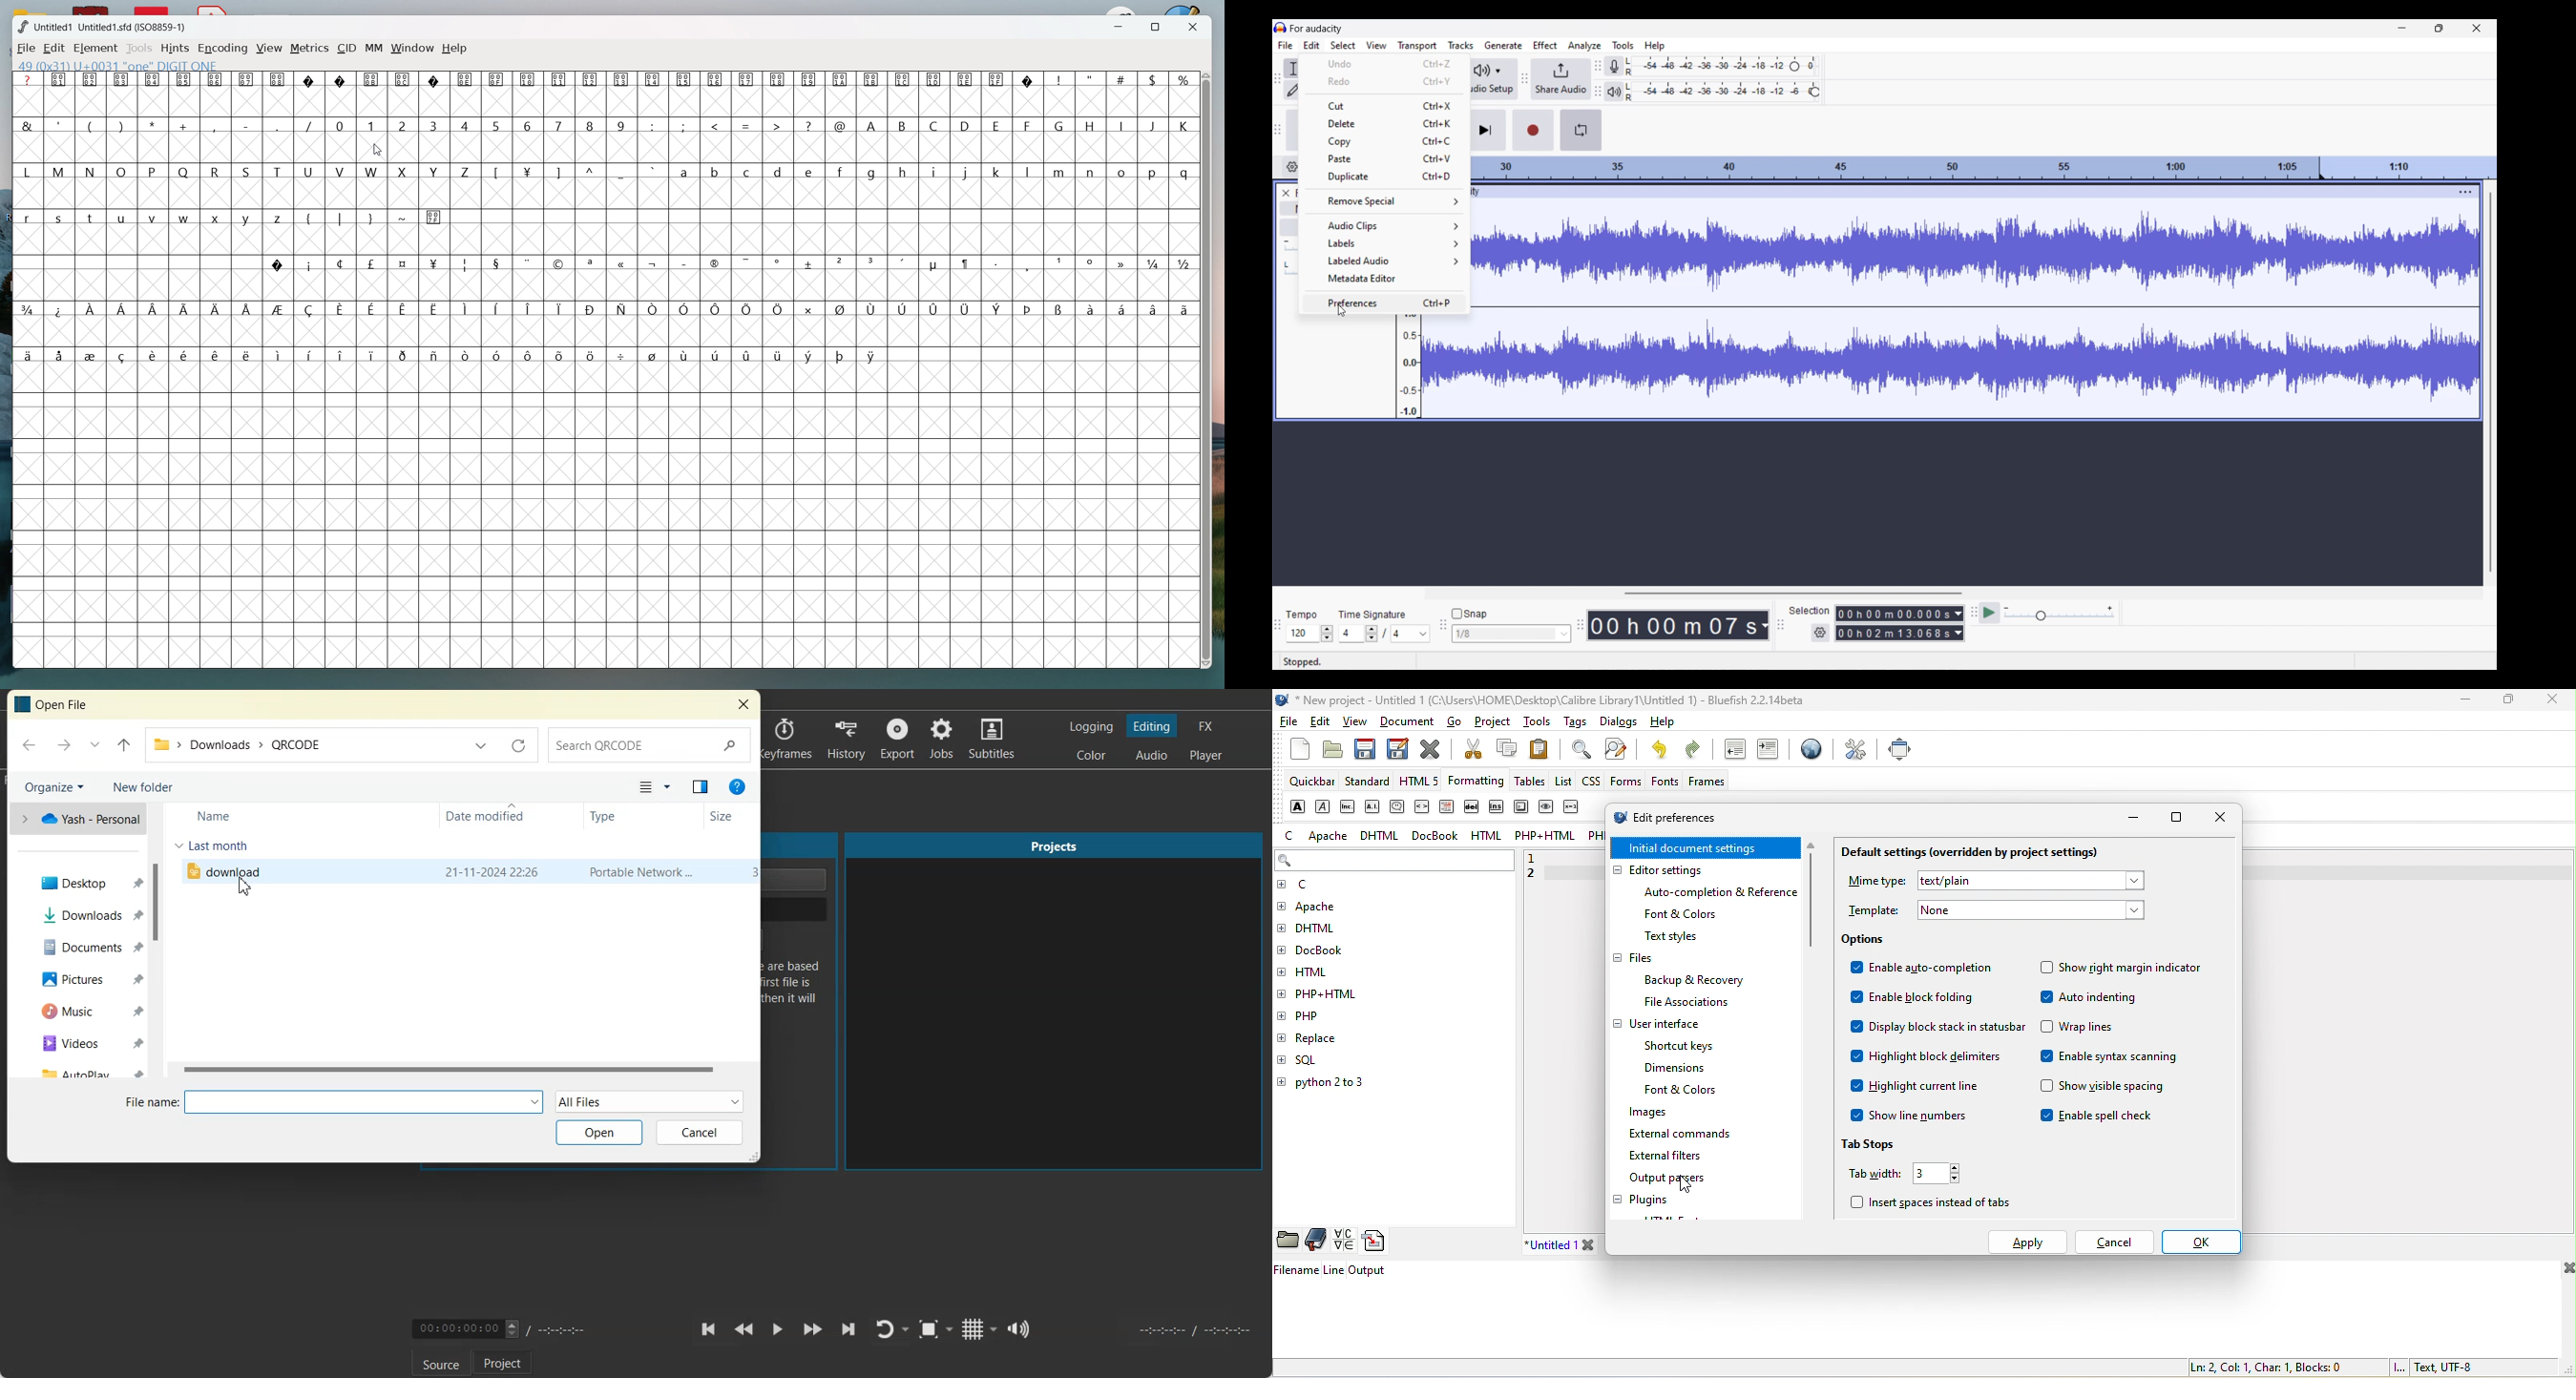 This screenshot has width=2576, height=1400. I want to click on symbol, so click(998, 263).